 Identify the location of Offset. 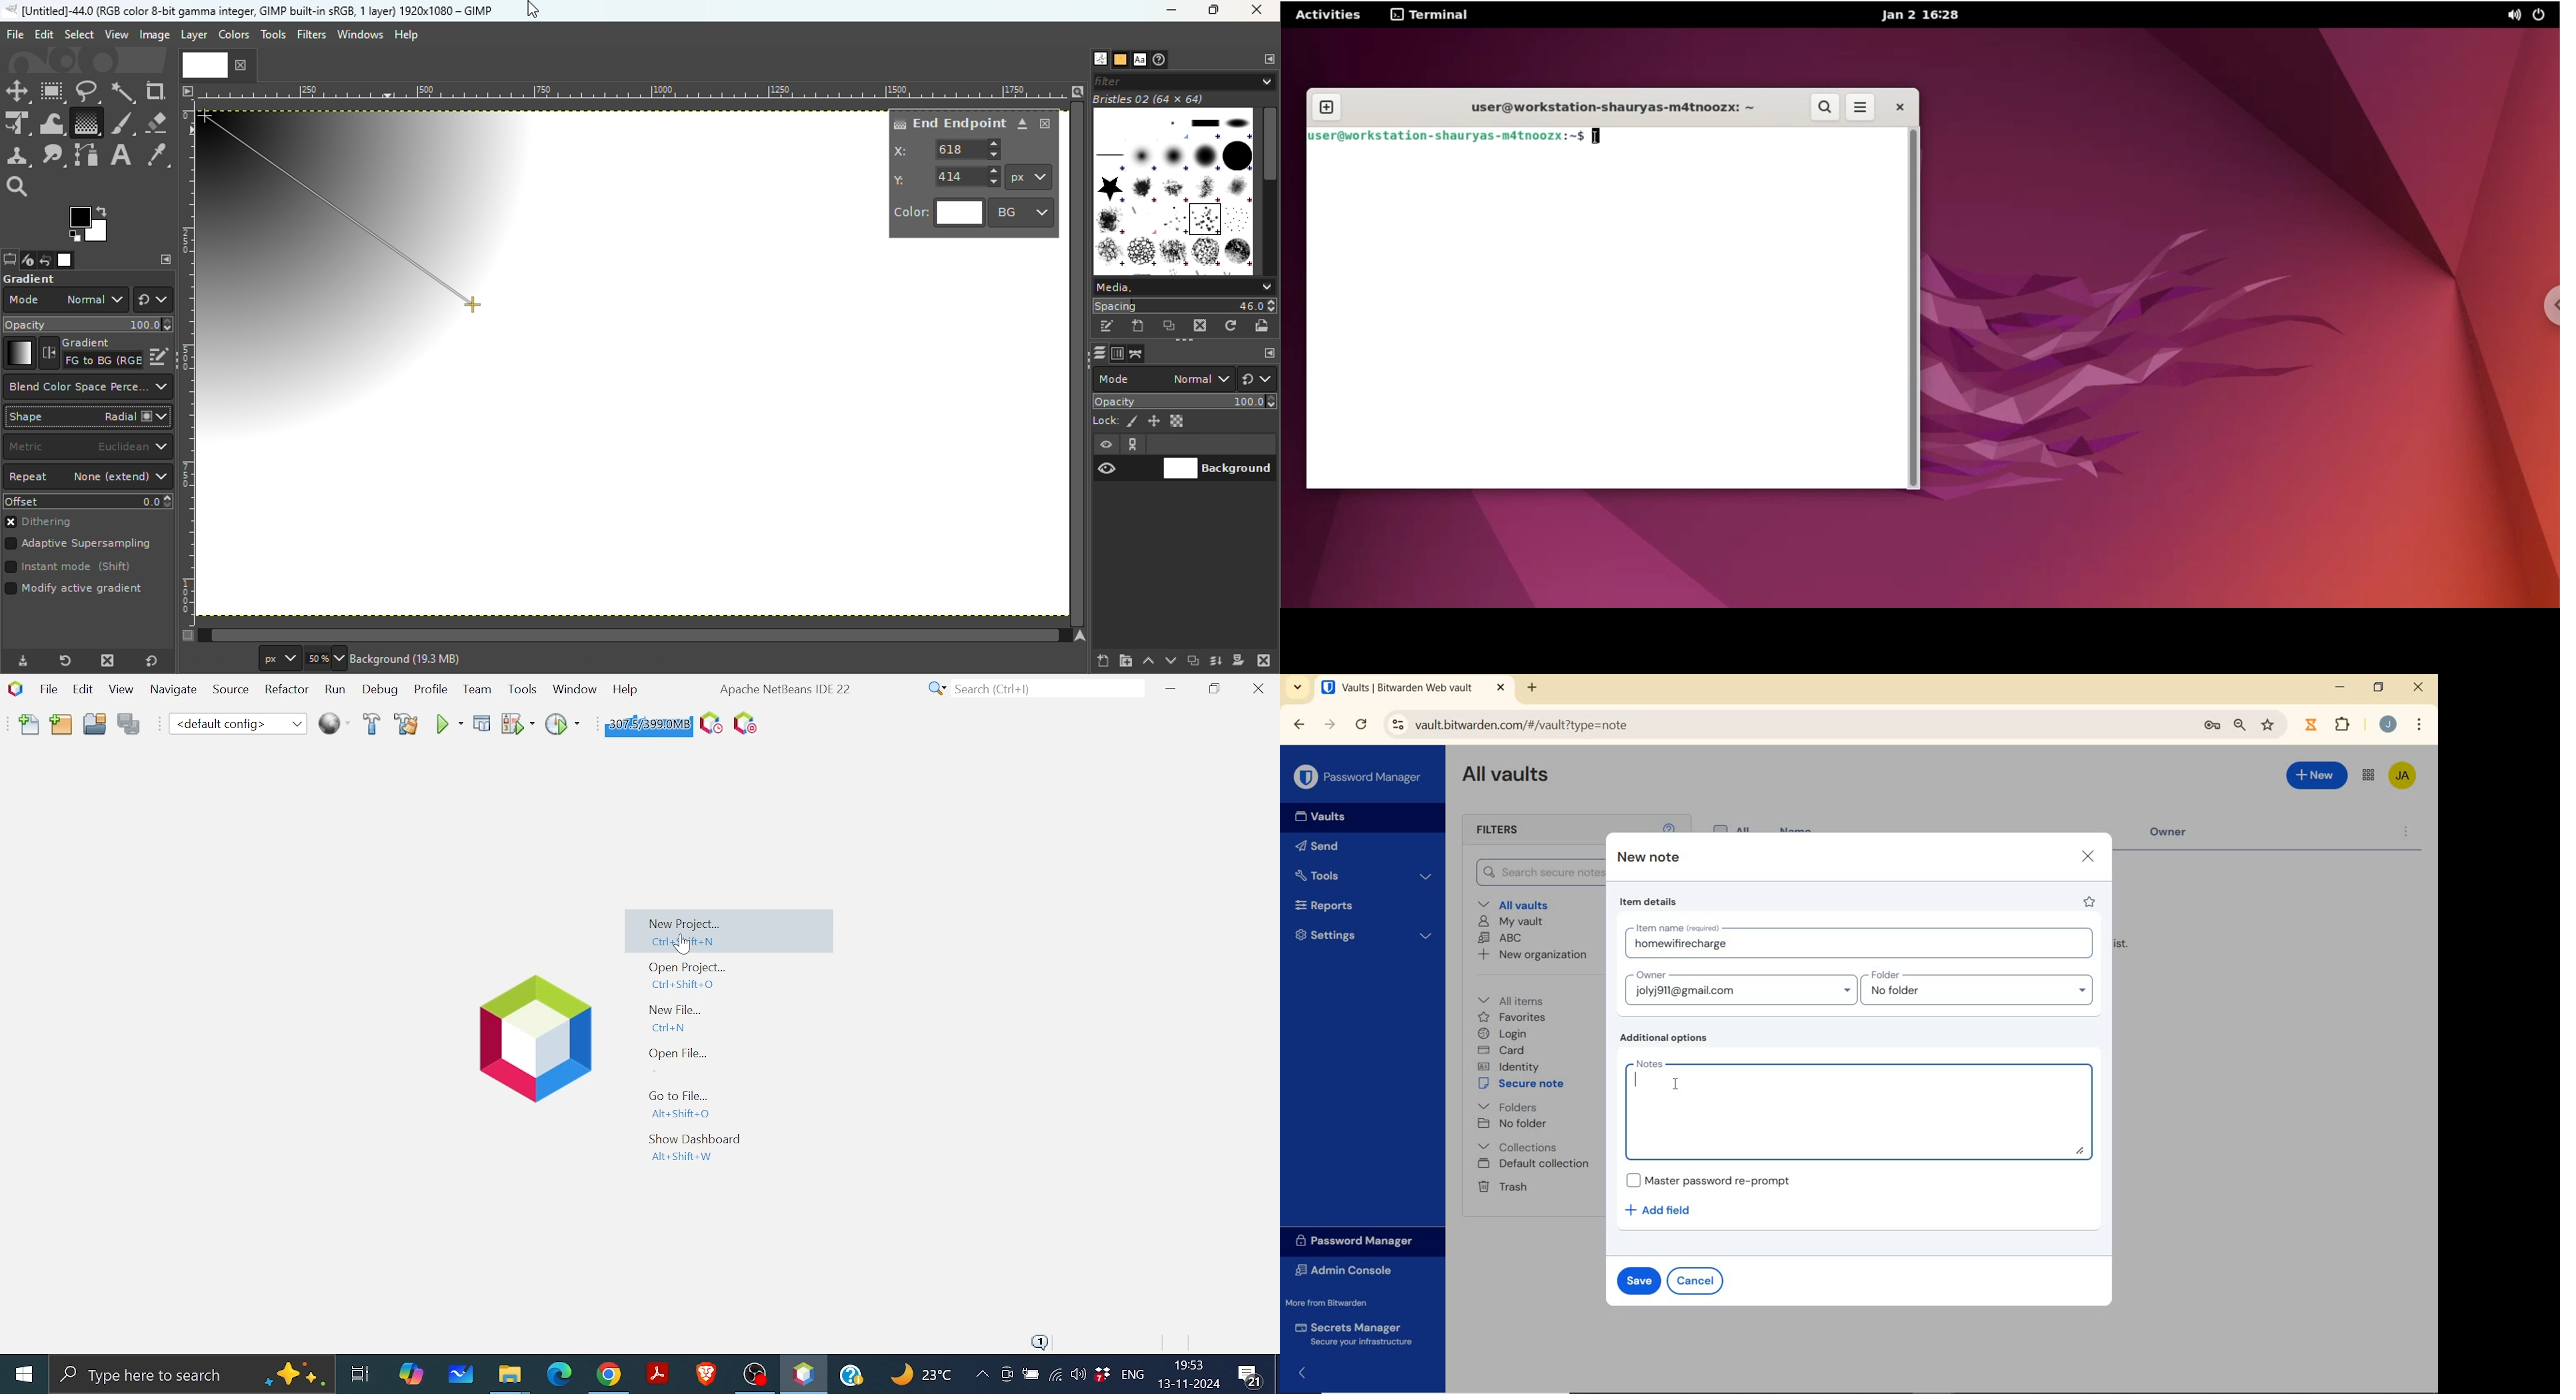
(88, 501).